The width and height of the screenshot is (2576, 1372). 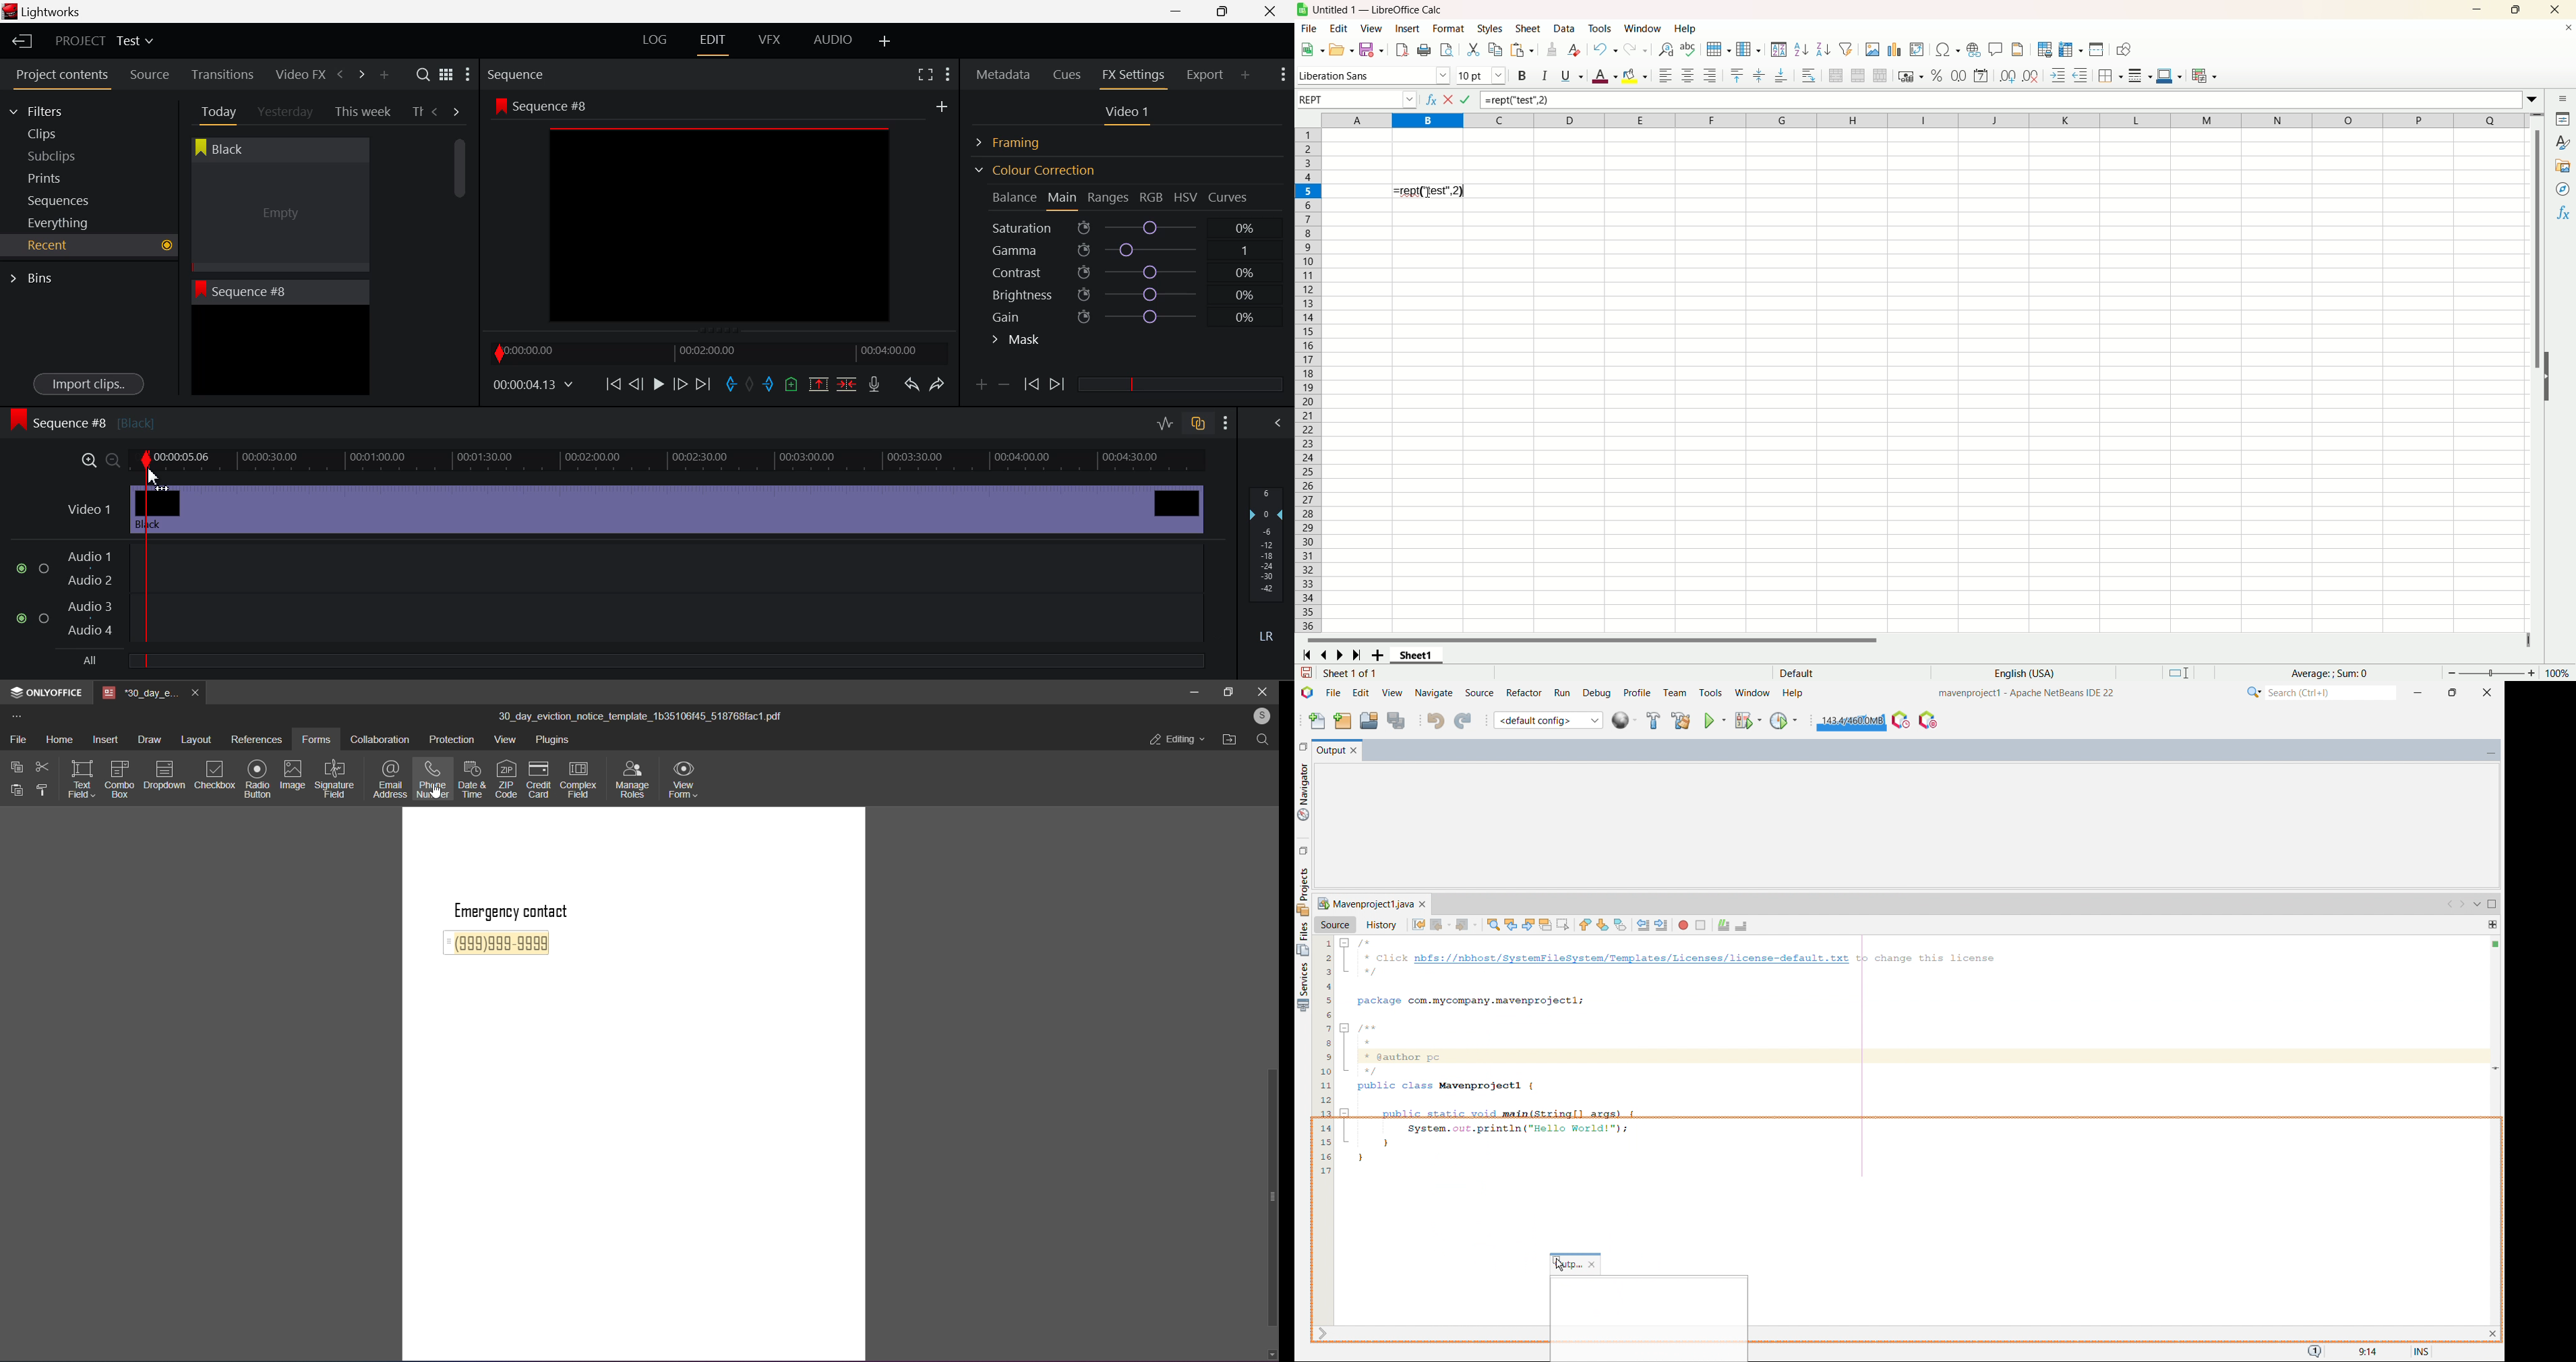 I want to click on Show Settings, so click(x=947, y=72).